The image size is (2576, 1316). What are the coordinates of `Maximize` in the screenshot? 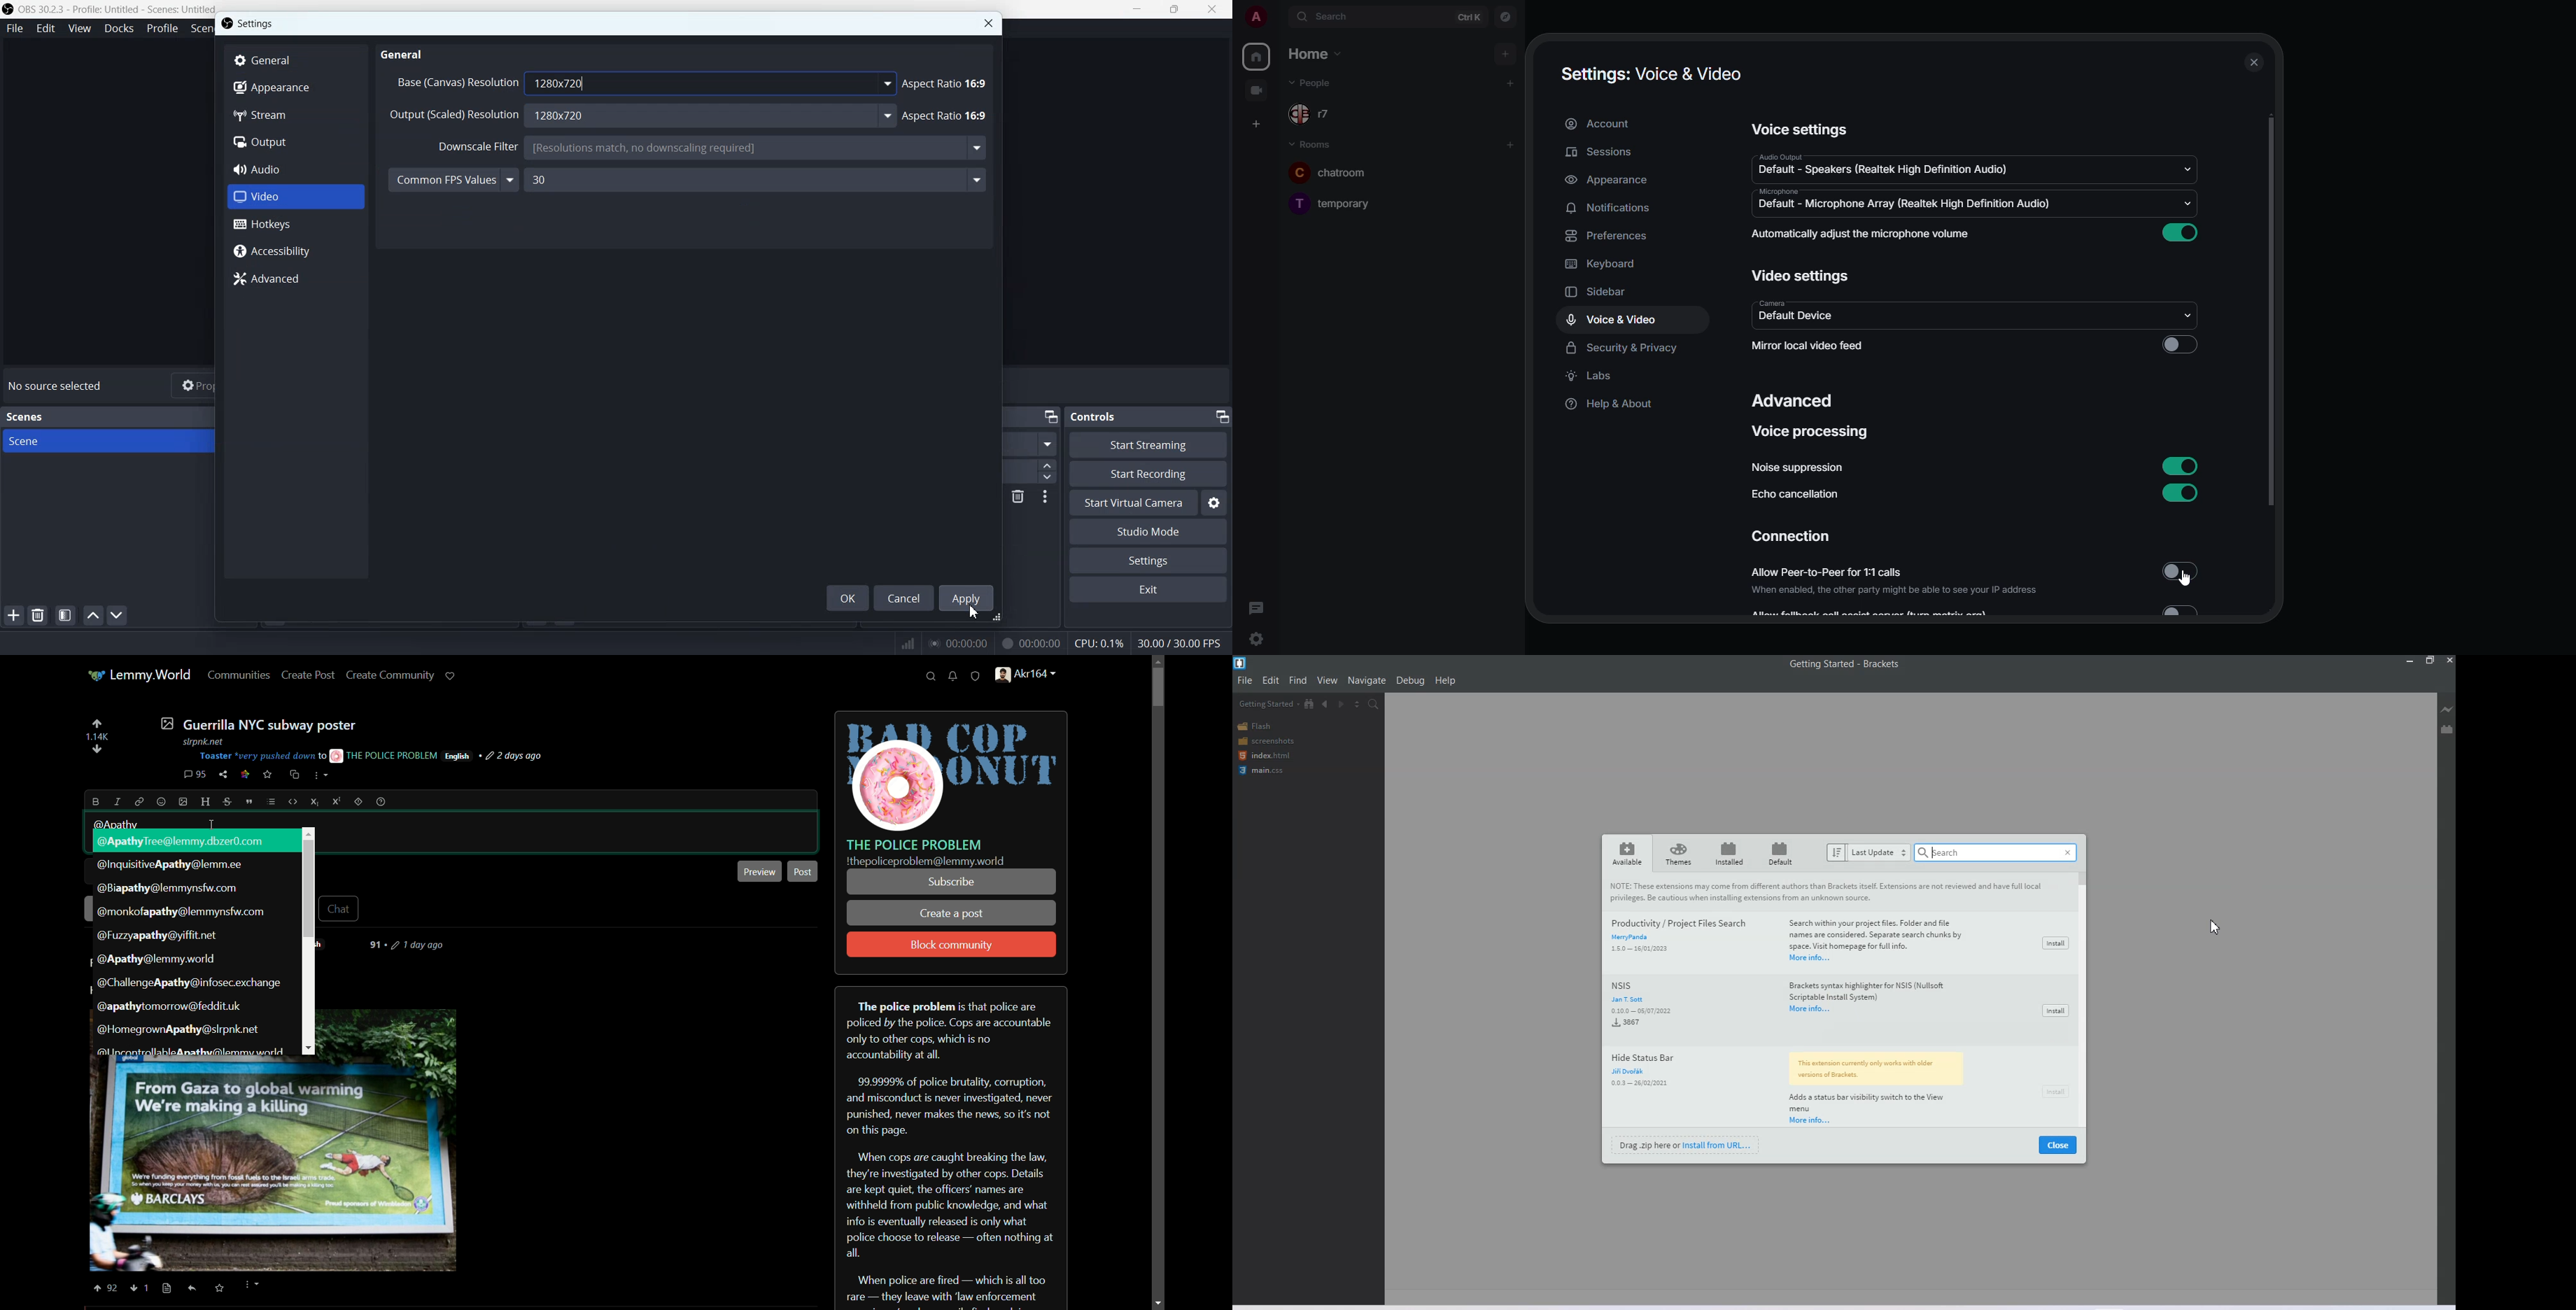 It's located at (2430, 661).